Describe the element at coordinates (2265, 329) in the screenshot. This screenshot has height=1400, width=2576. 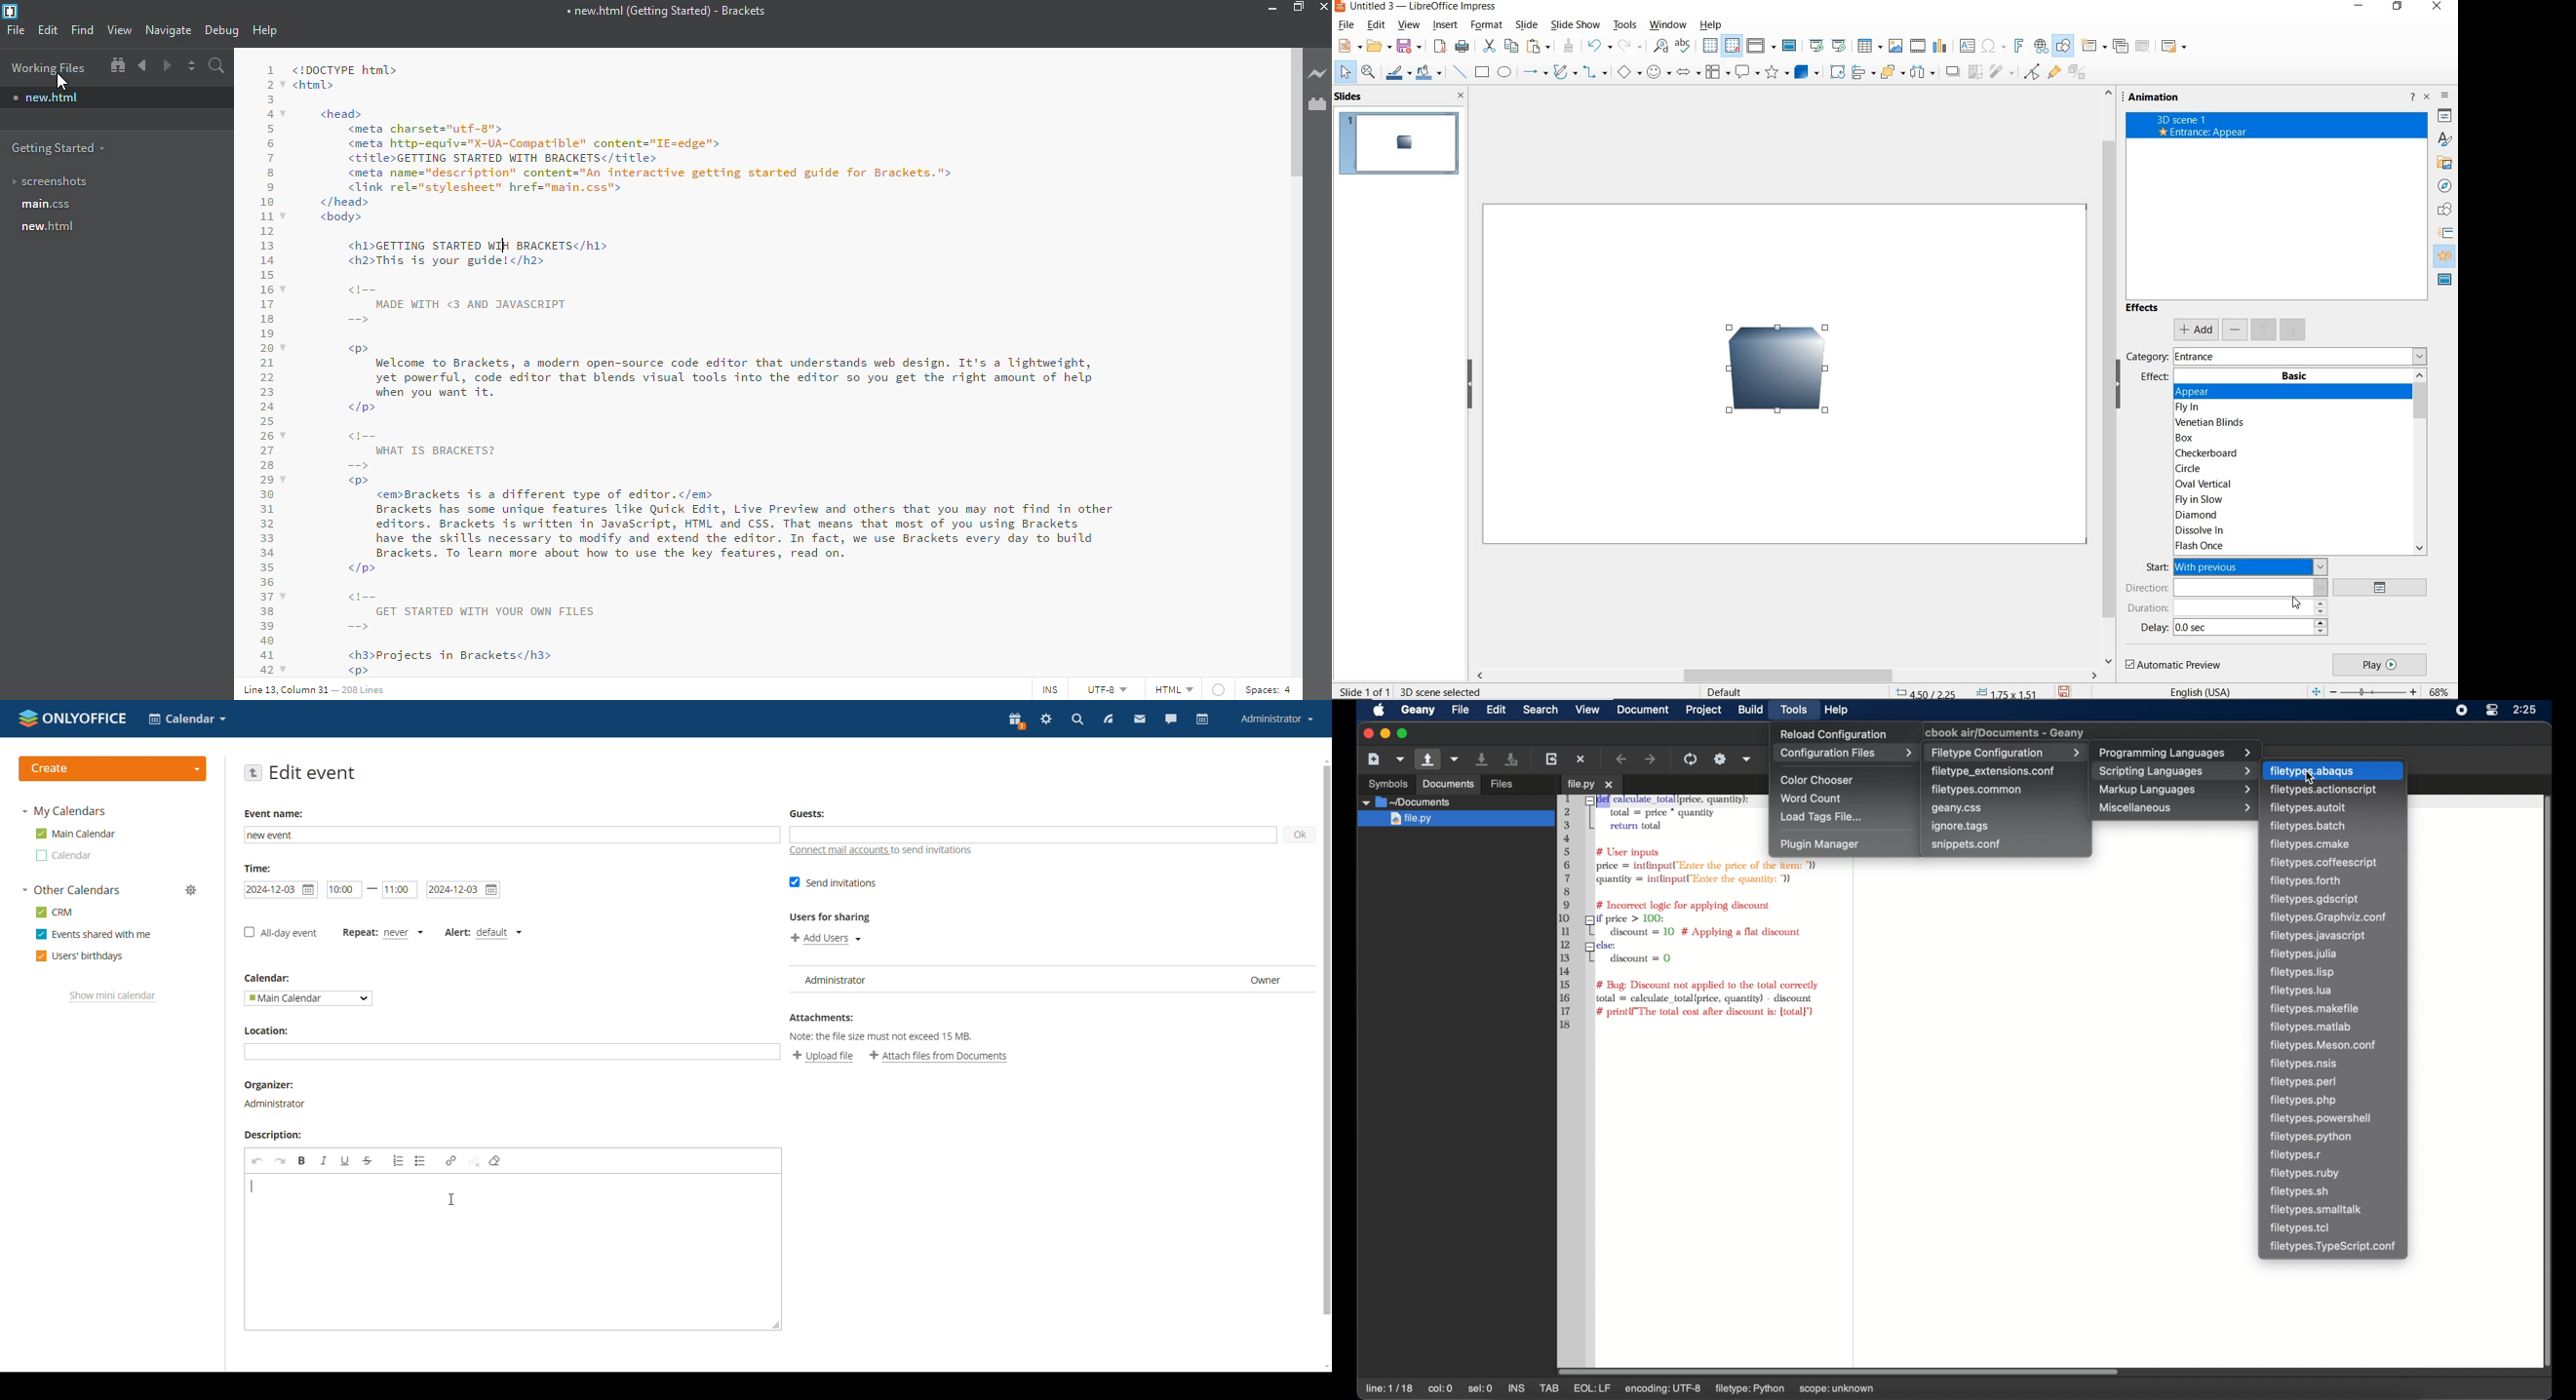
I see `move up` at that location.